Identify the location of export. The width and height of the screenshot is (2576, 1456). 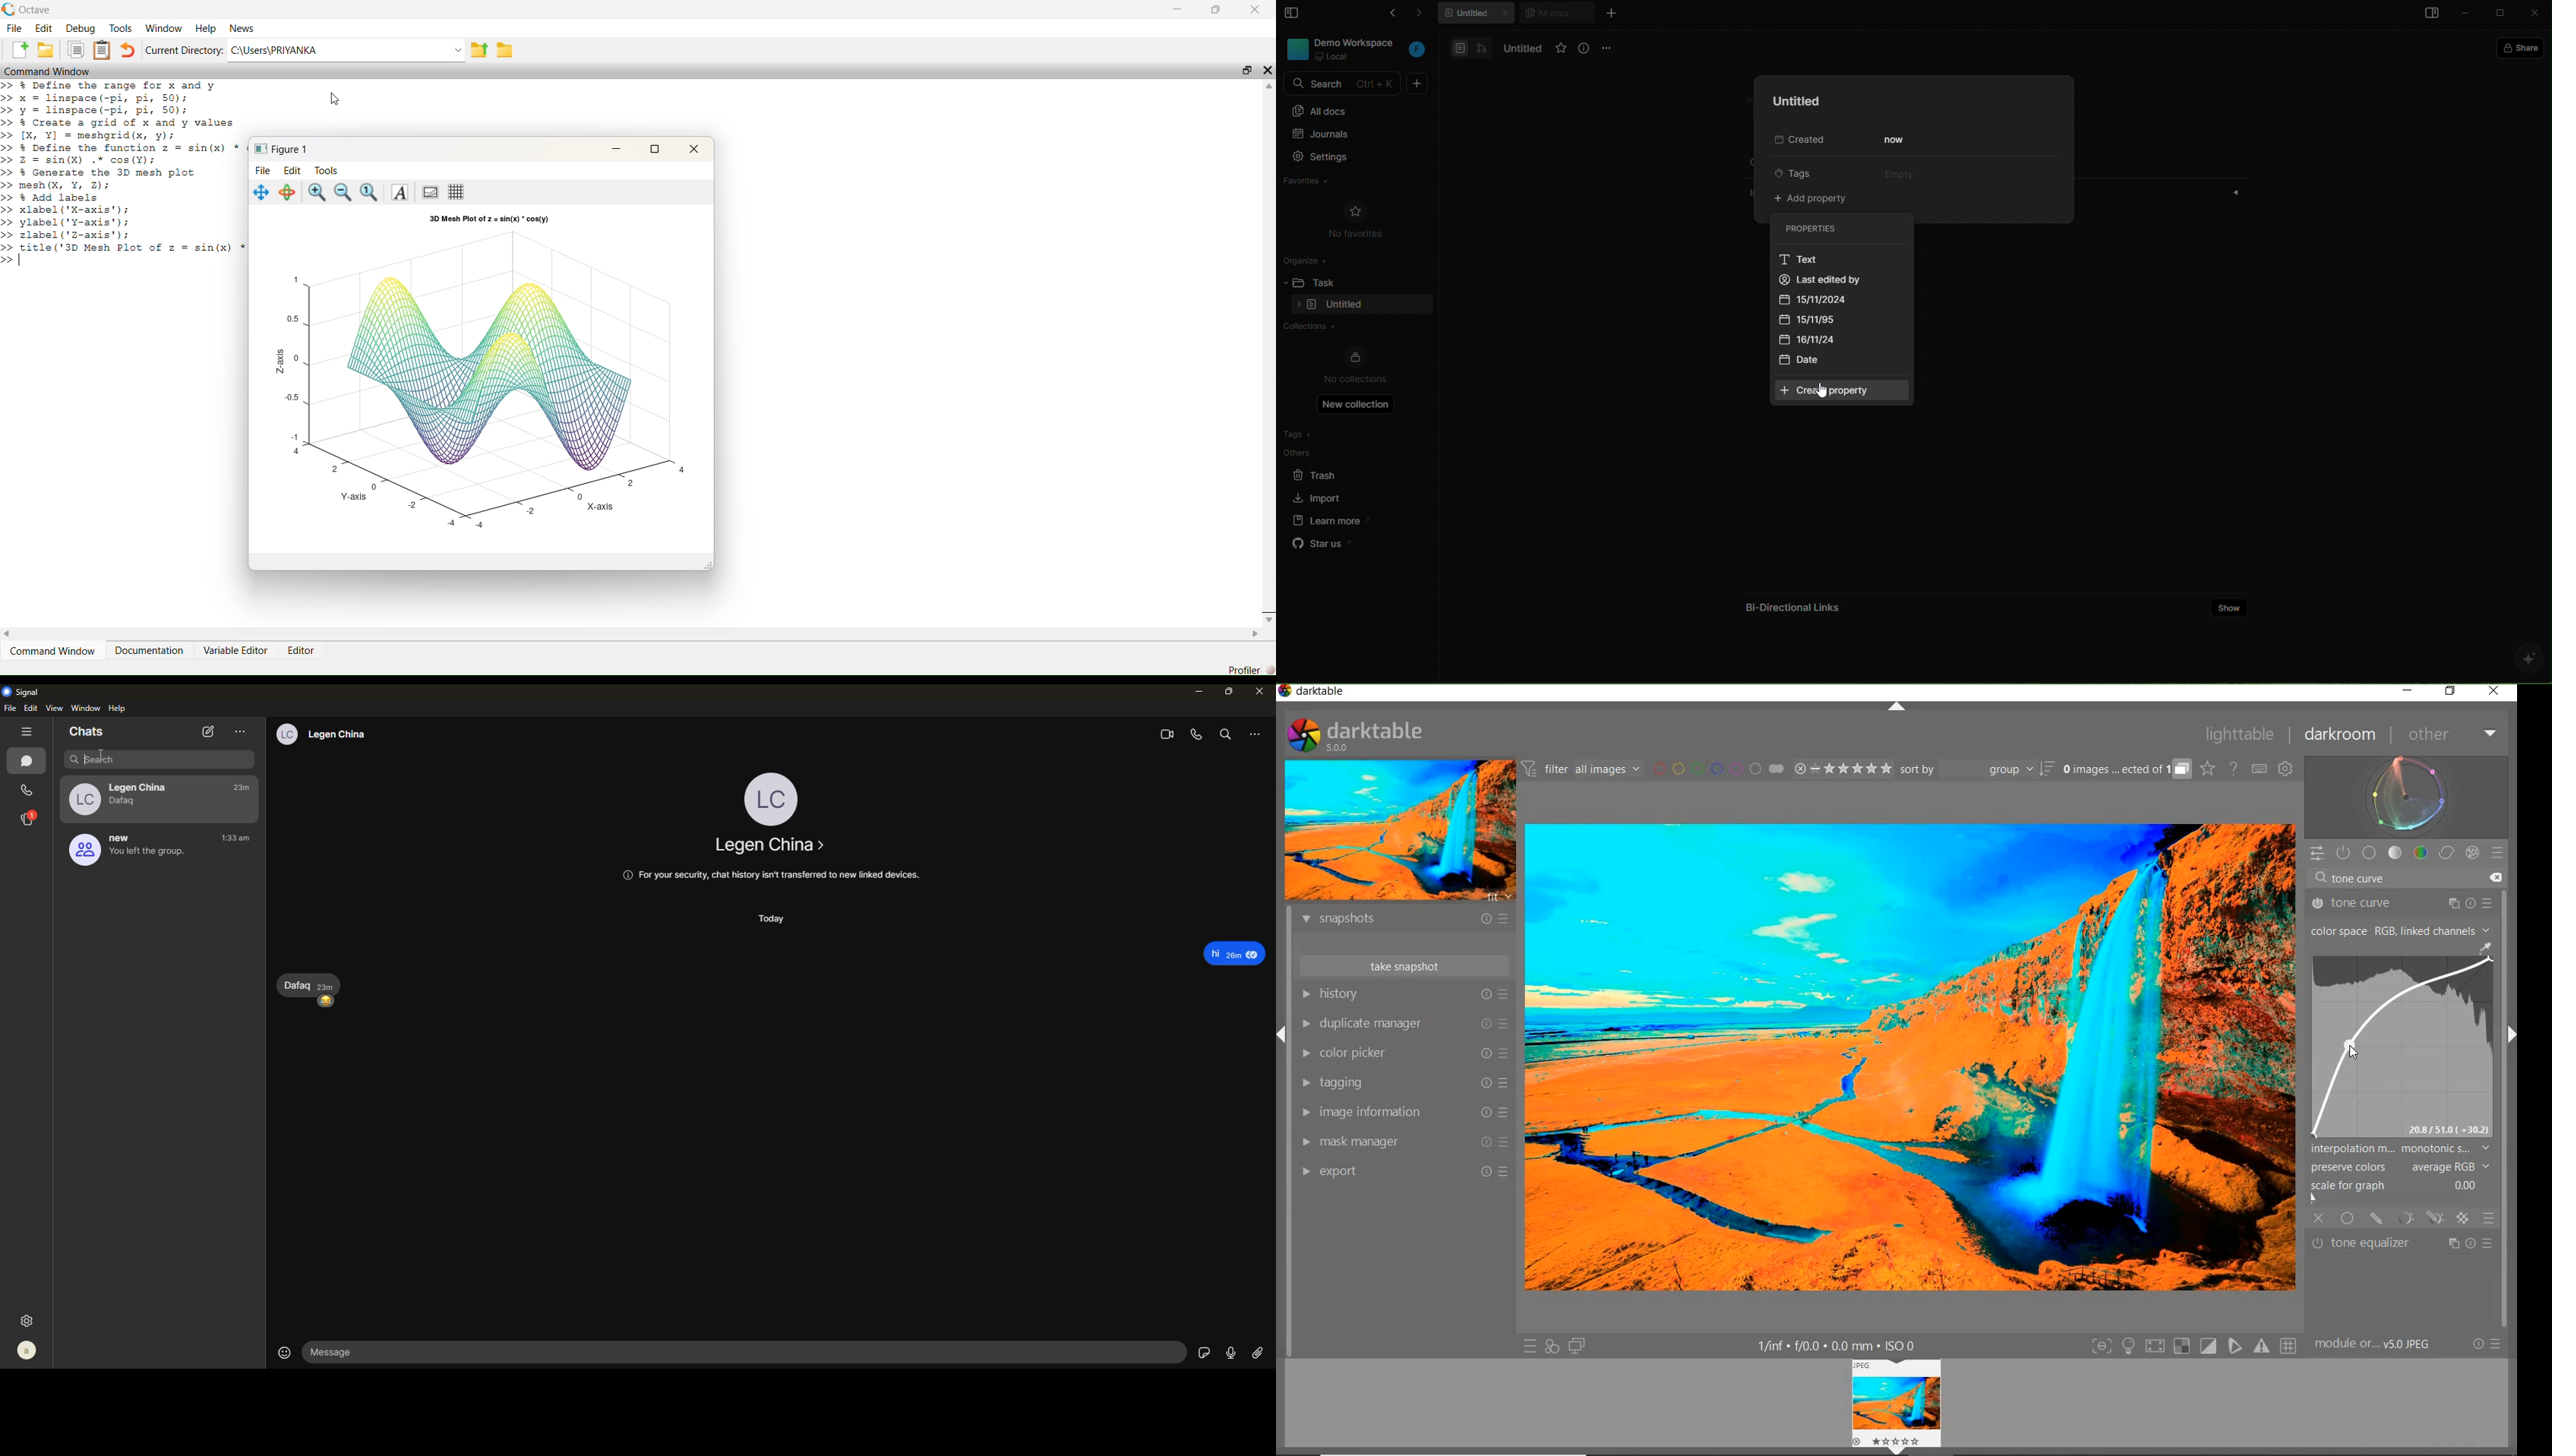
(1406, 1173).